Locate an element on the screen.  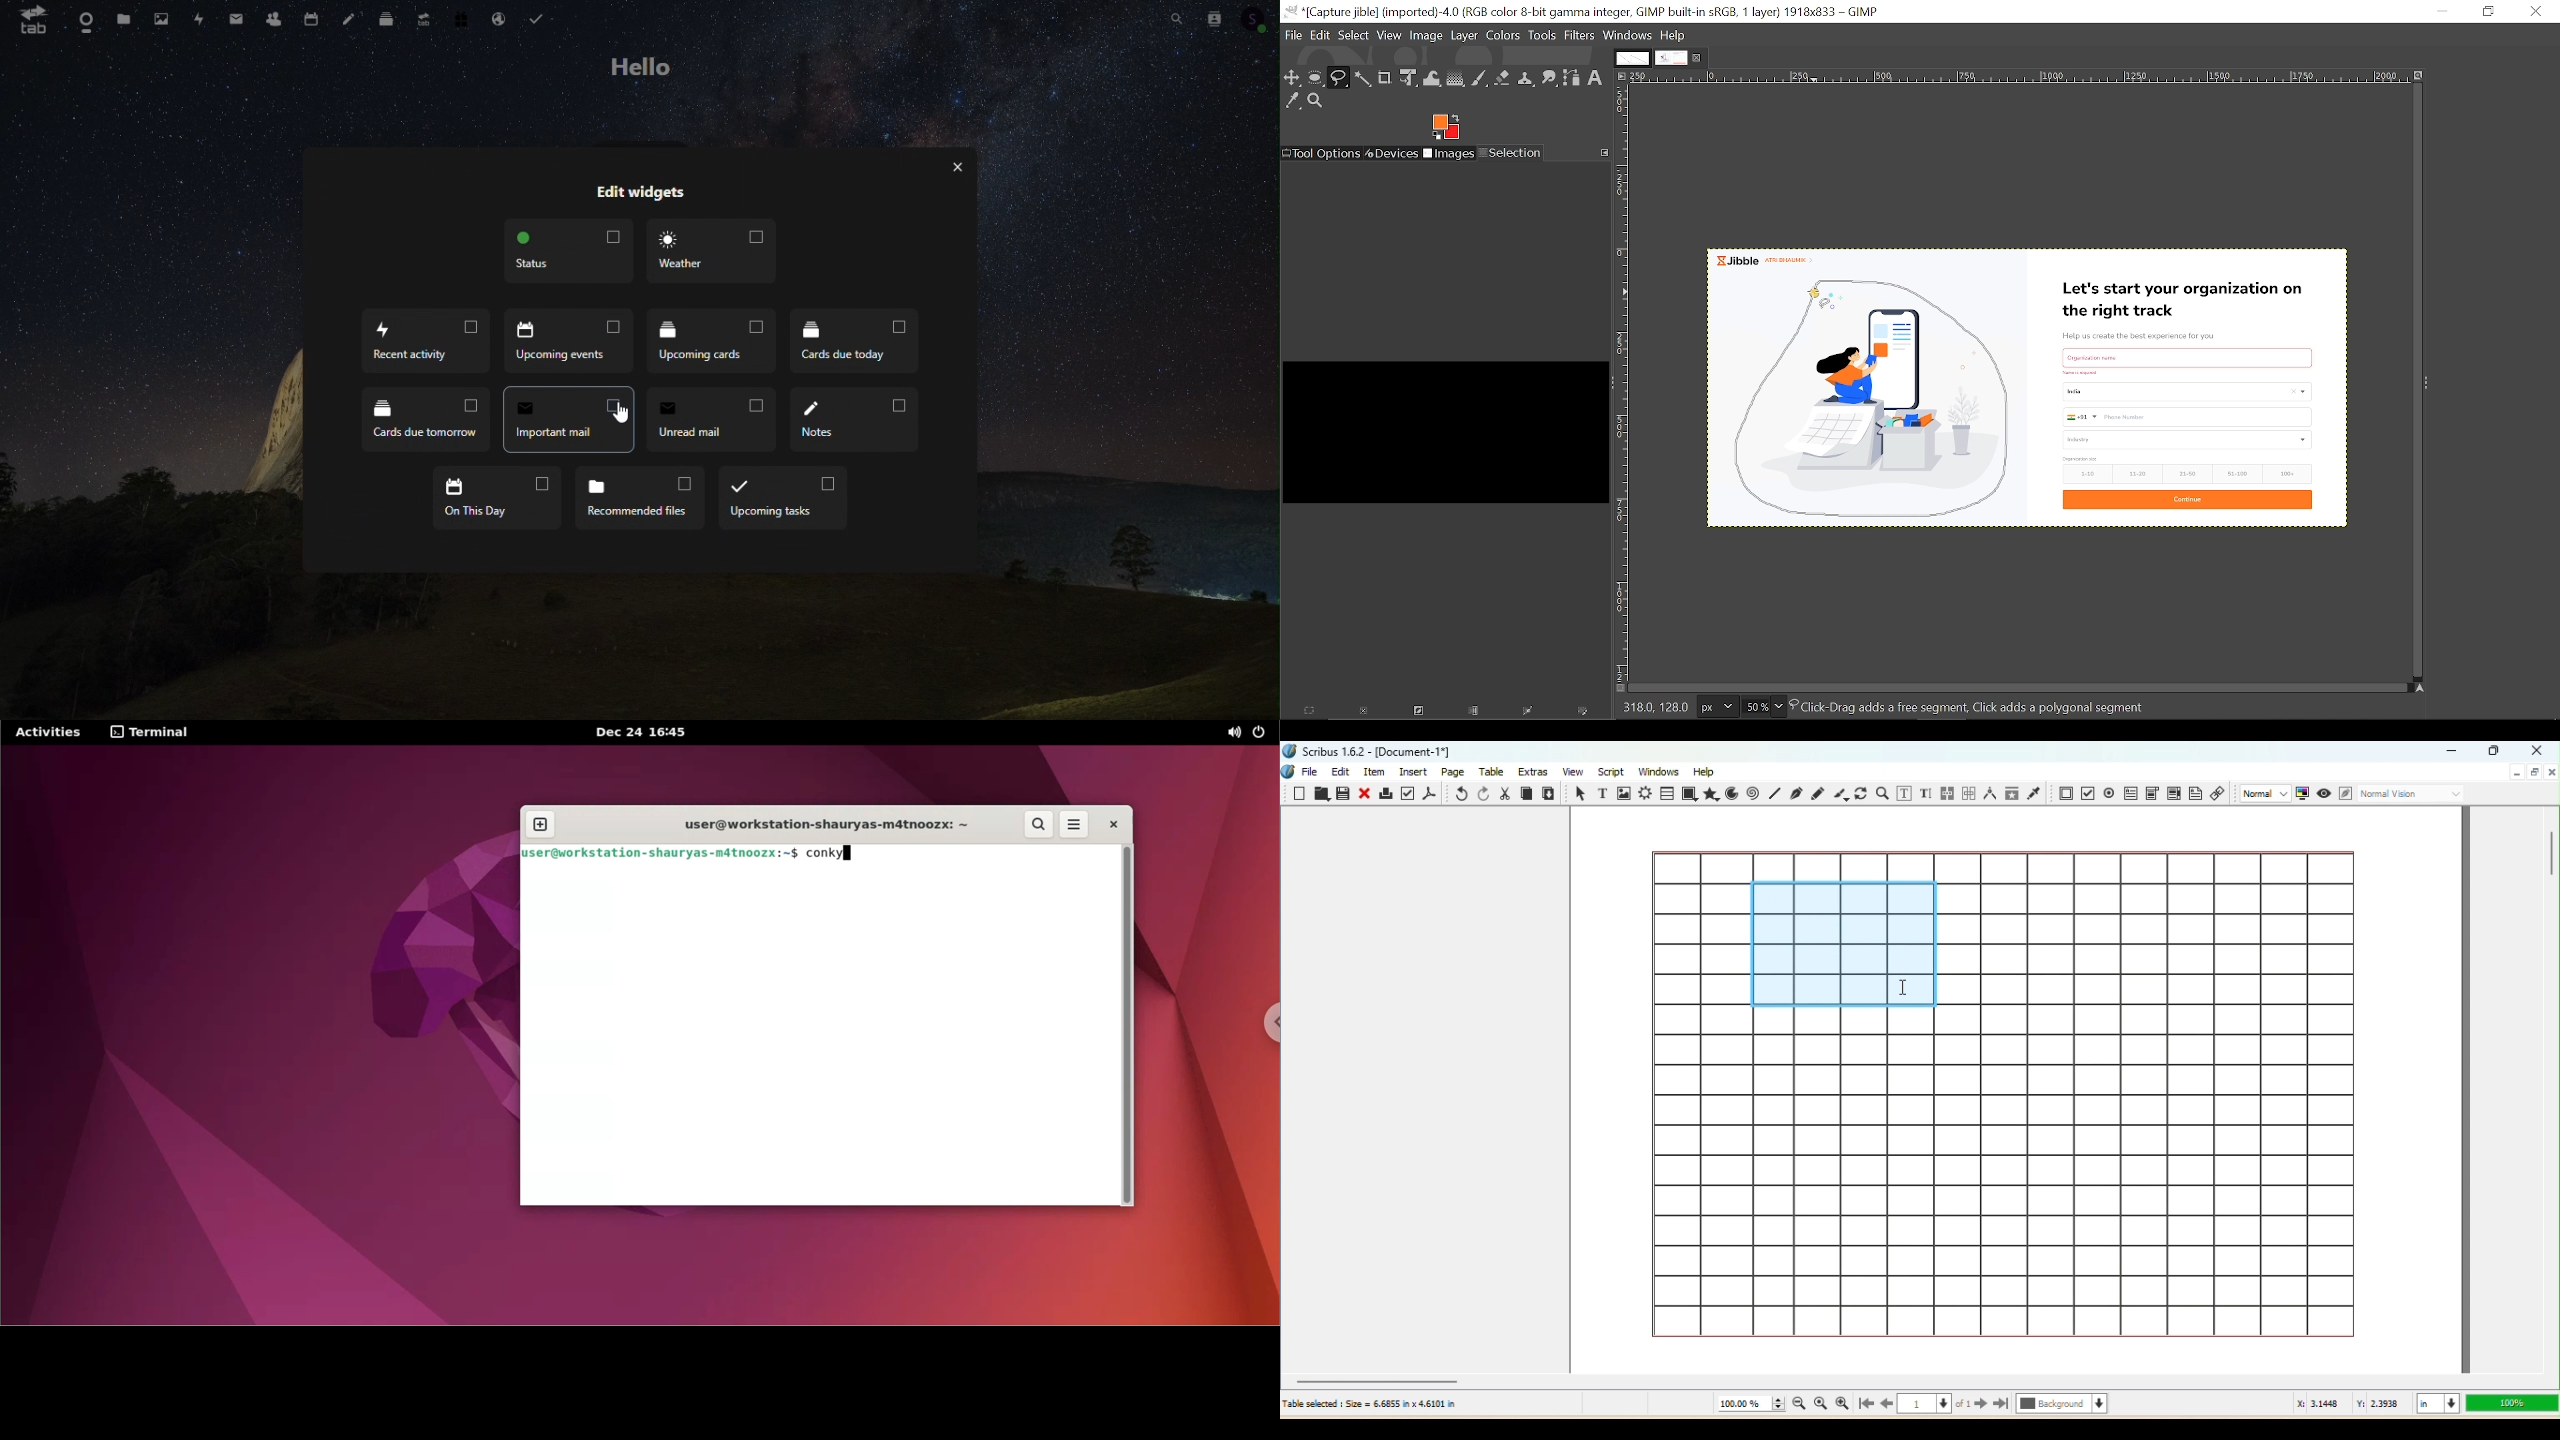
Preview mode is located at coordinates (2323, 792).